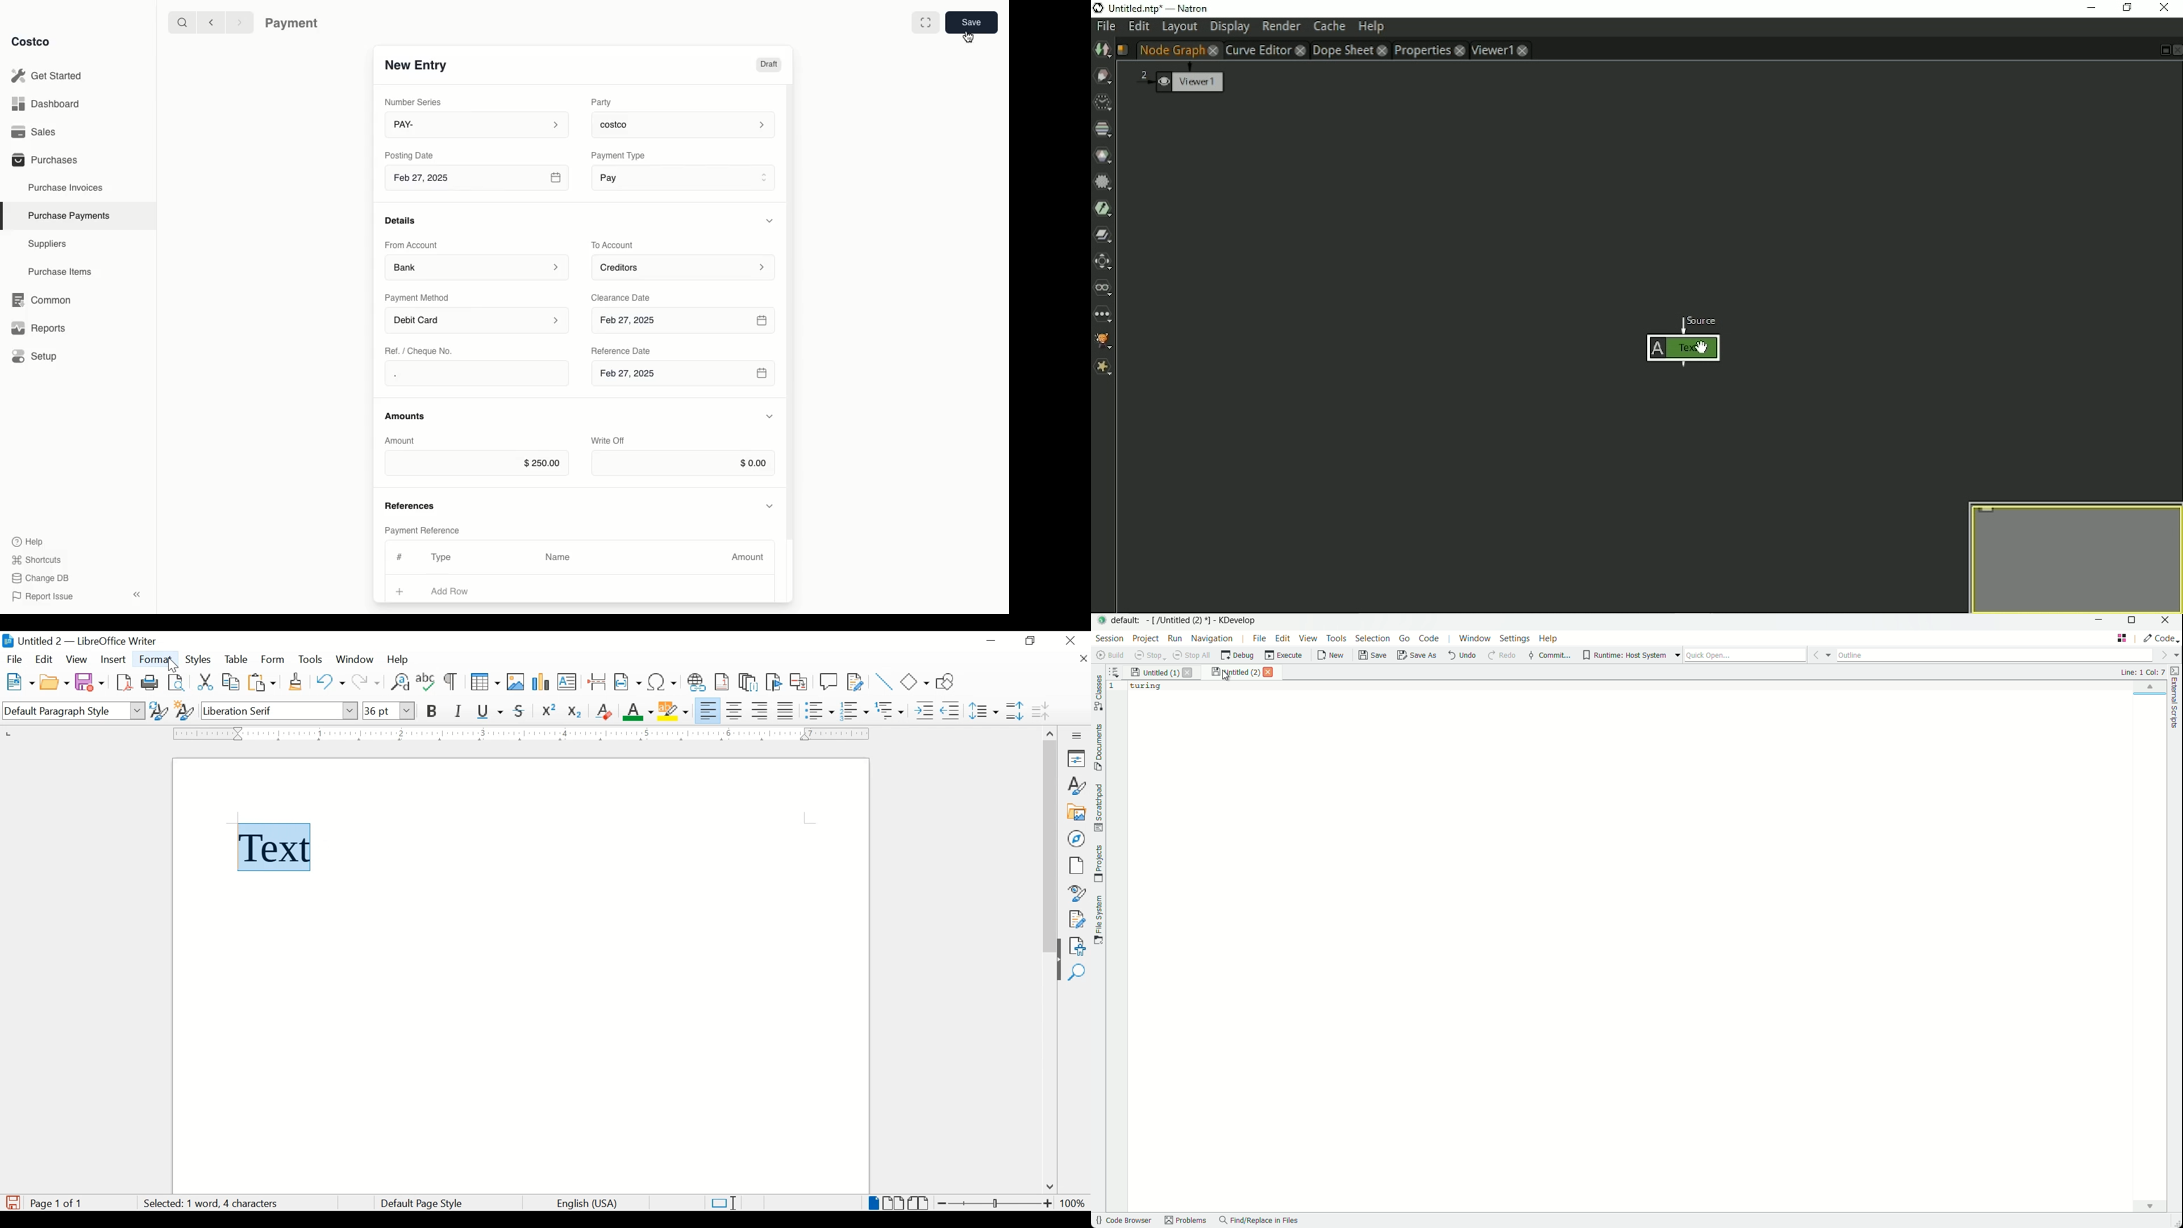 The image size is (2184, 1232). I want to click on scroll up arrow, so click(1049, 732).